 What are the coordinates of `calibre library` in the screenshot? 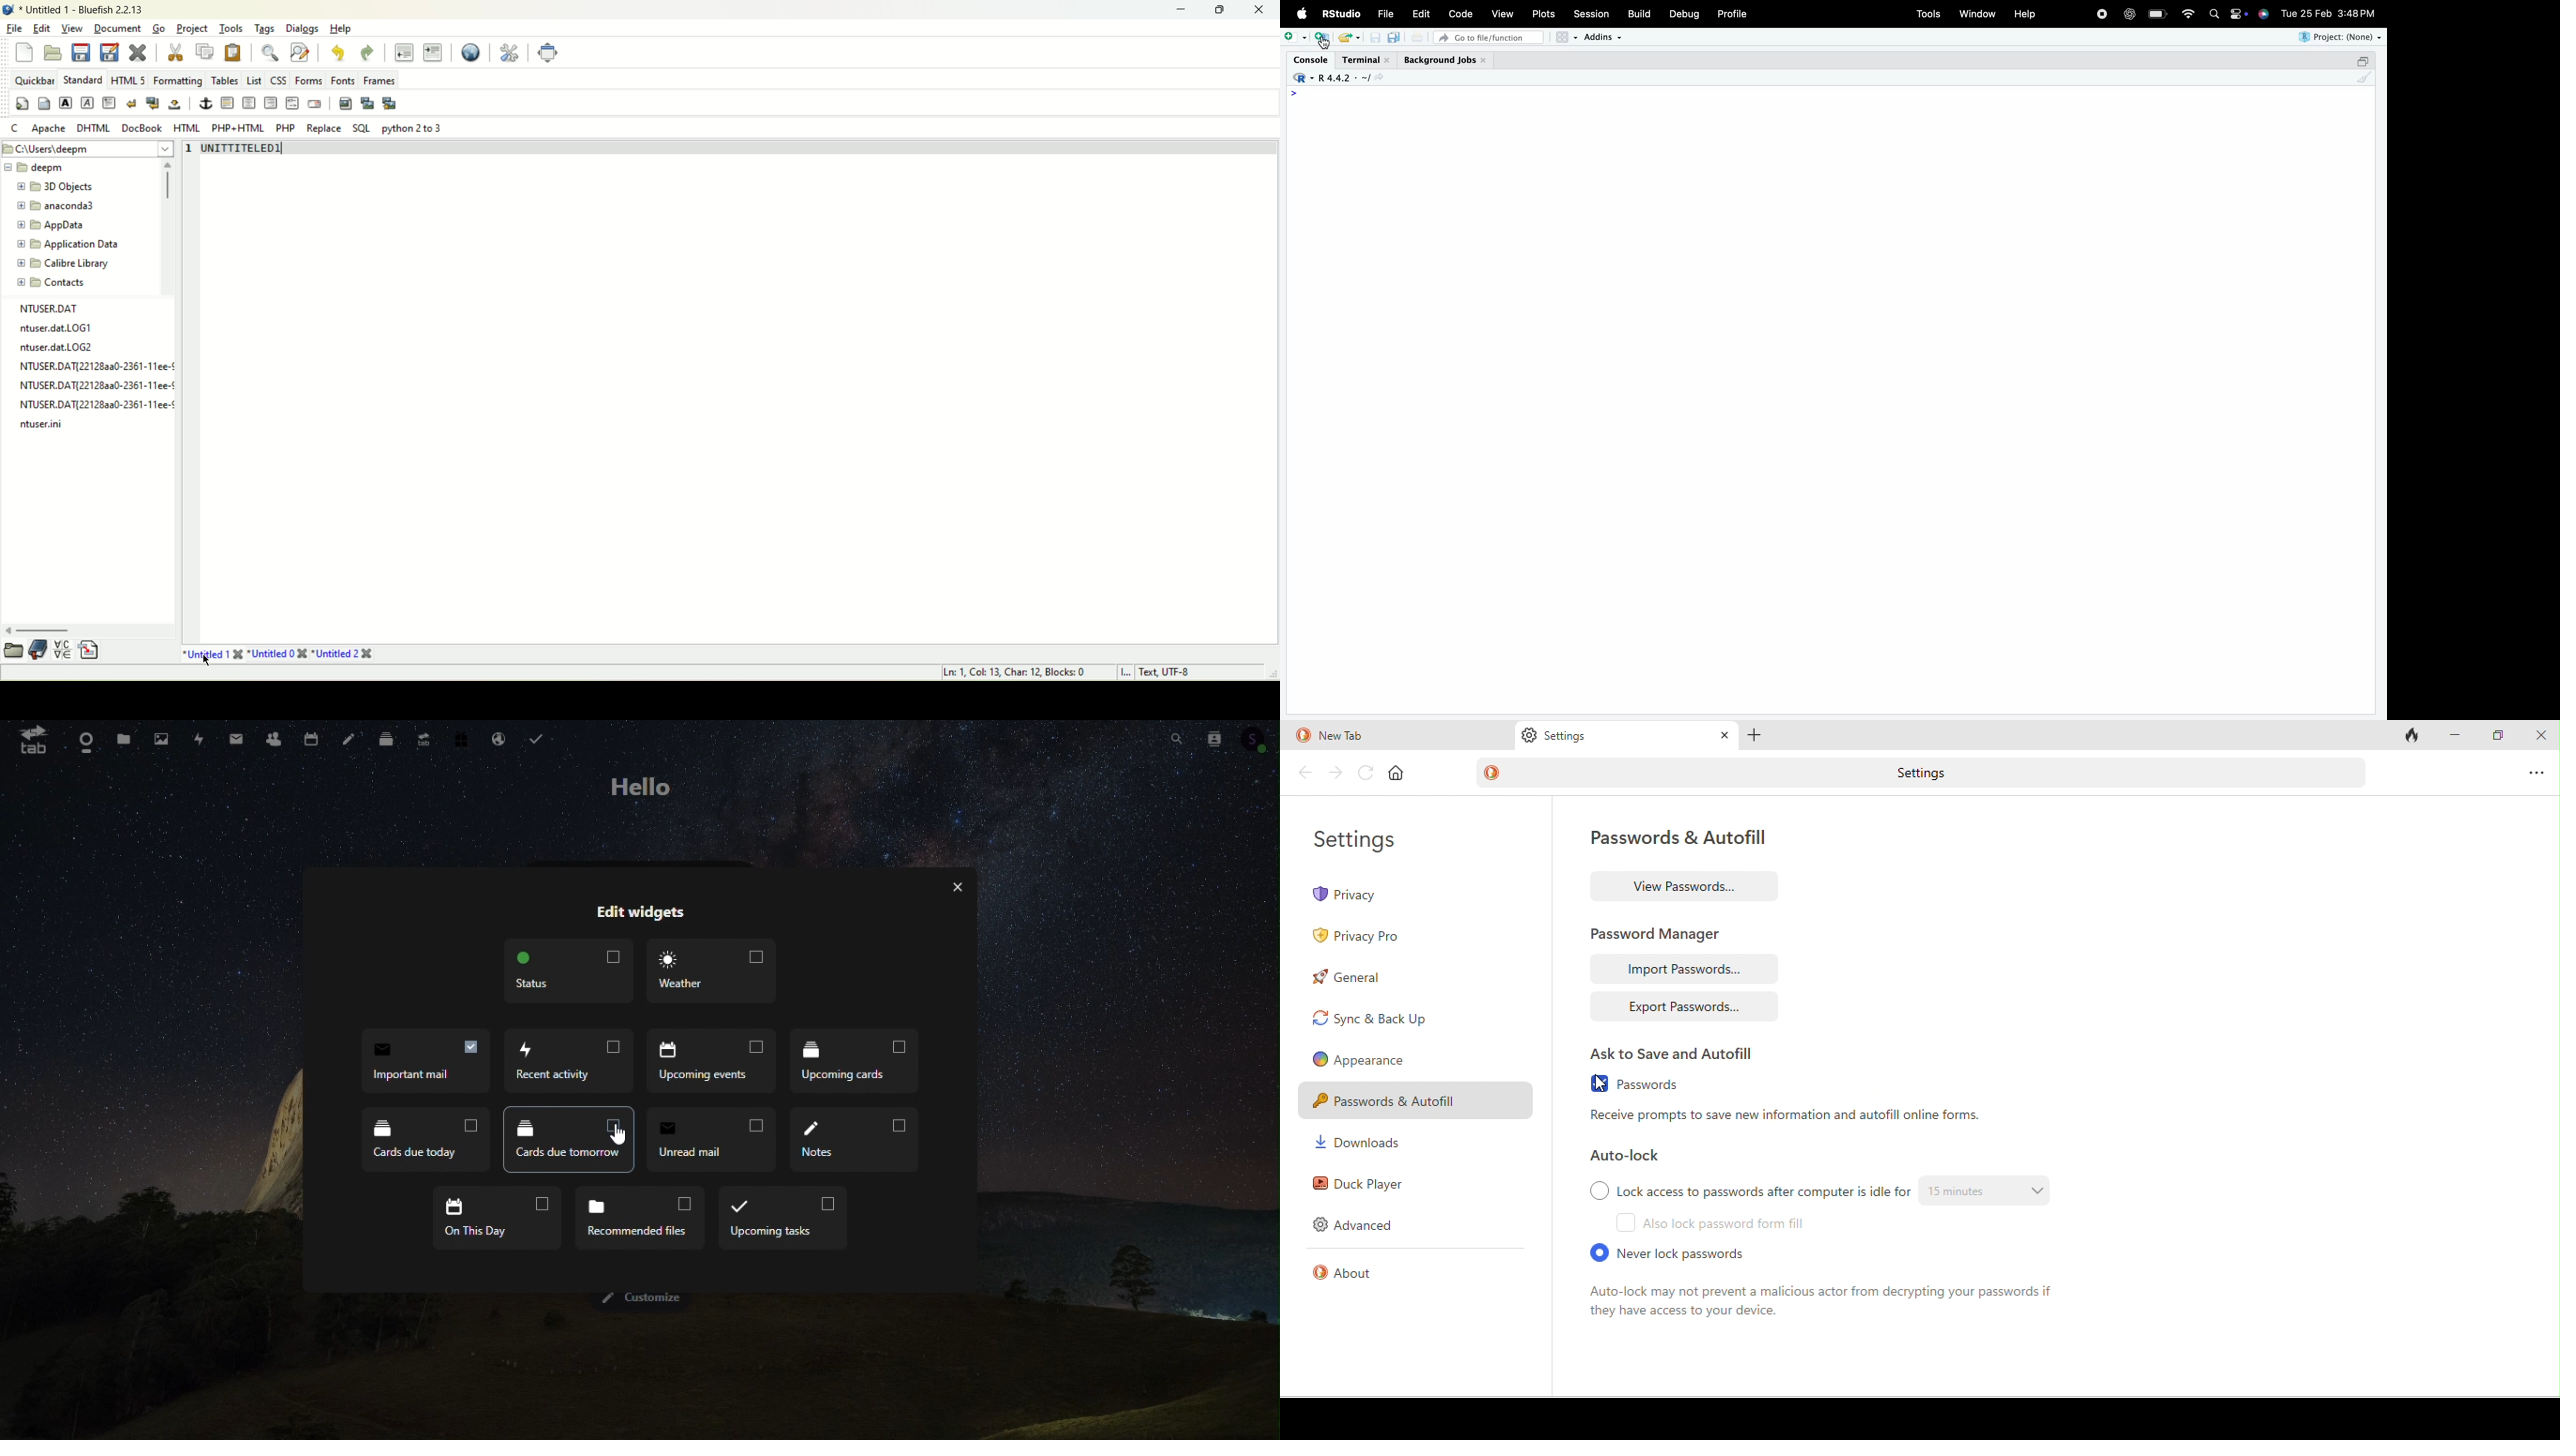 It's located at (65, 262).